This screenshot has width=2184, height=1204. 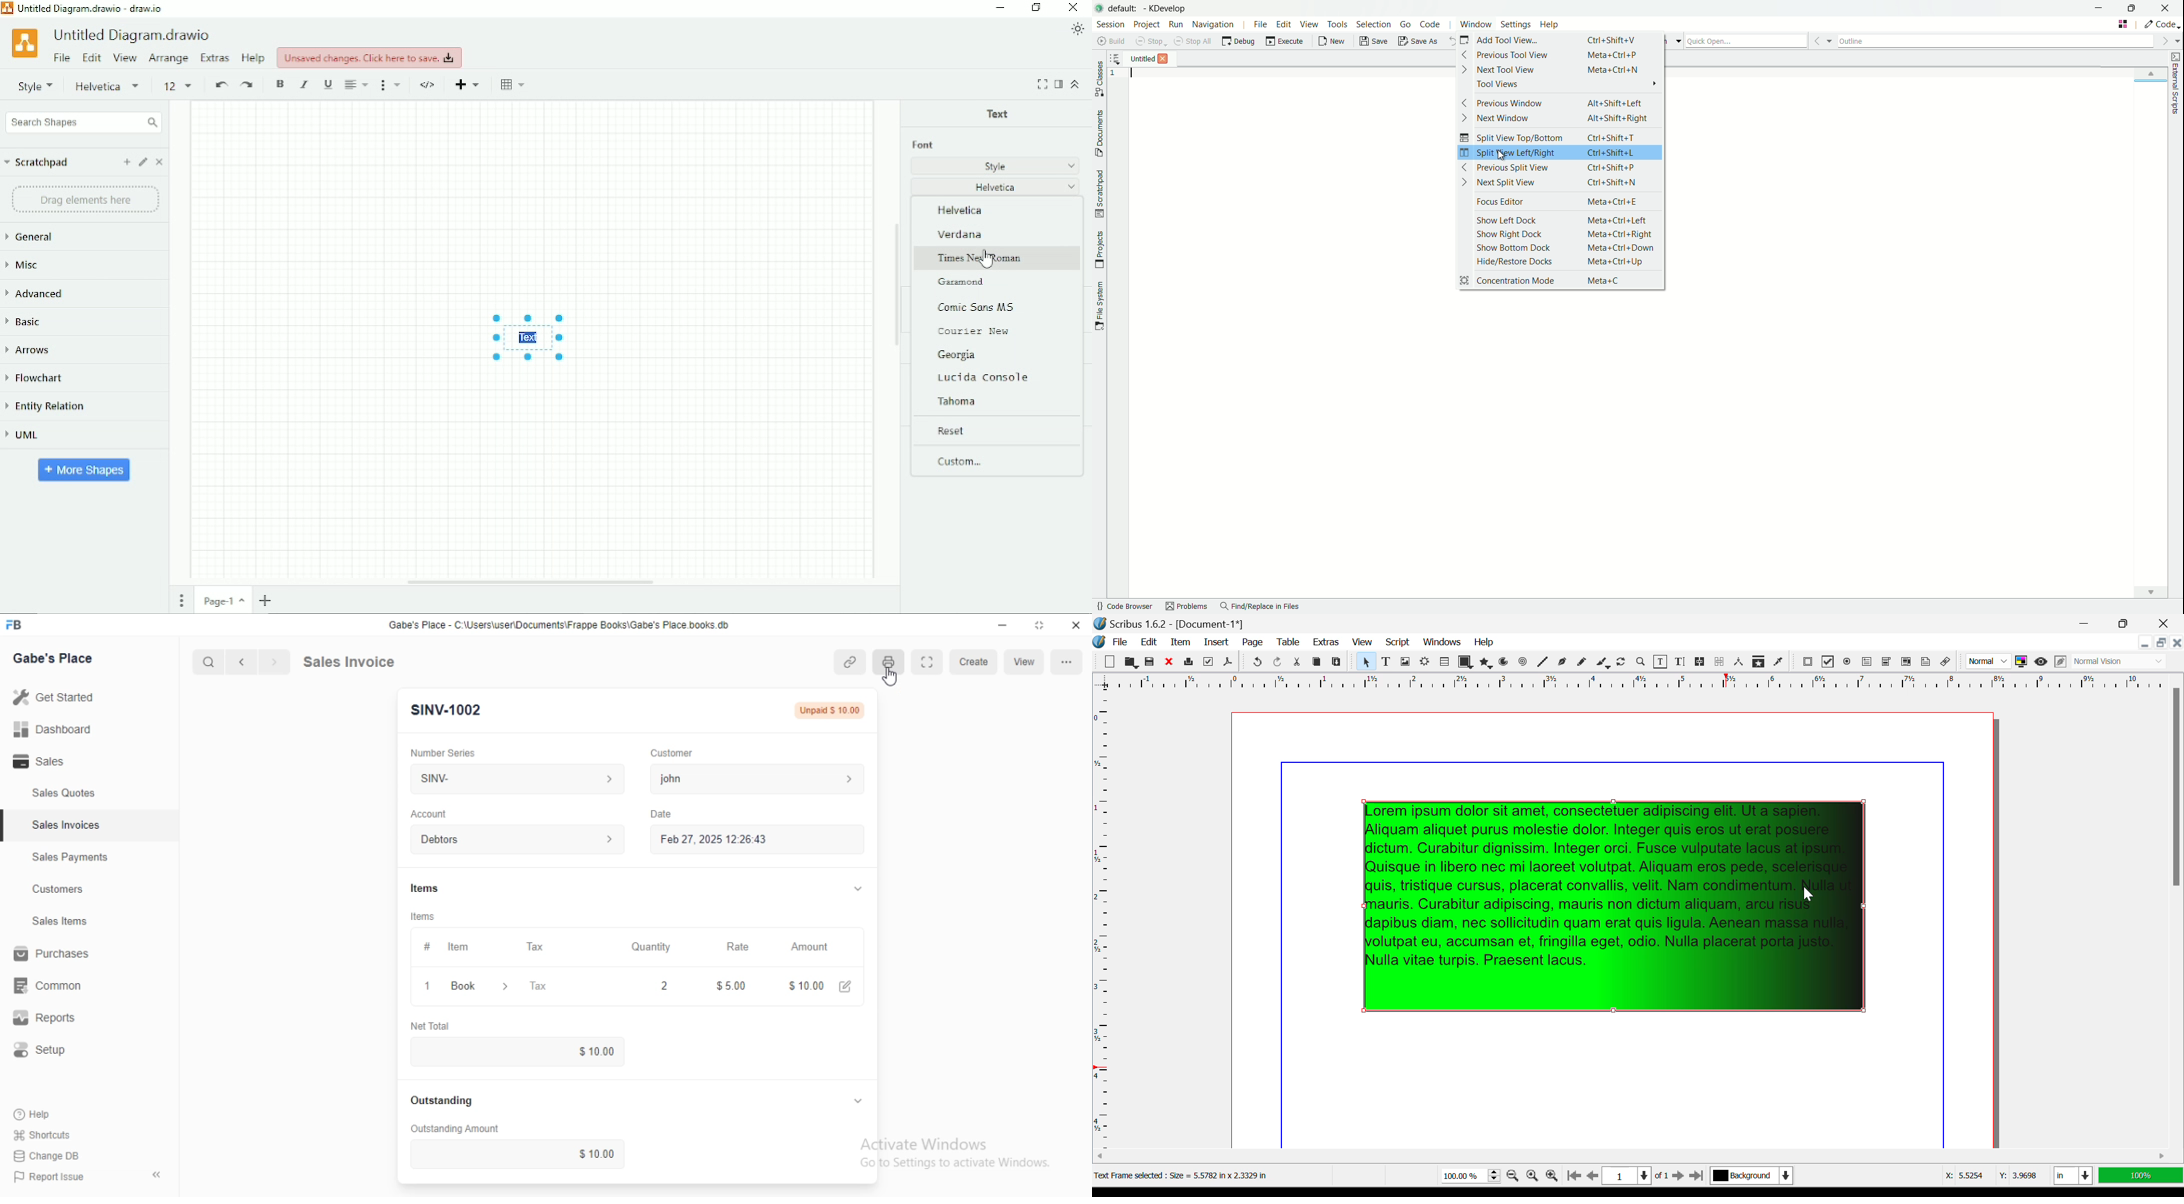 What do you see at coordinates (958, 356) in the screenshot?
I see `Georgia` at bounding box center [958, 356].